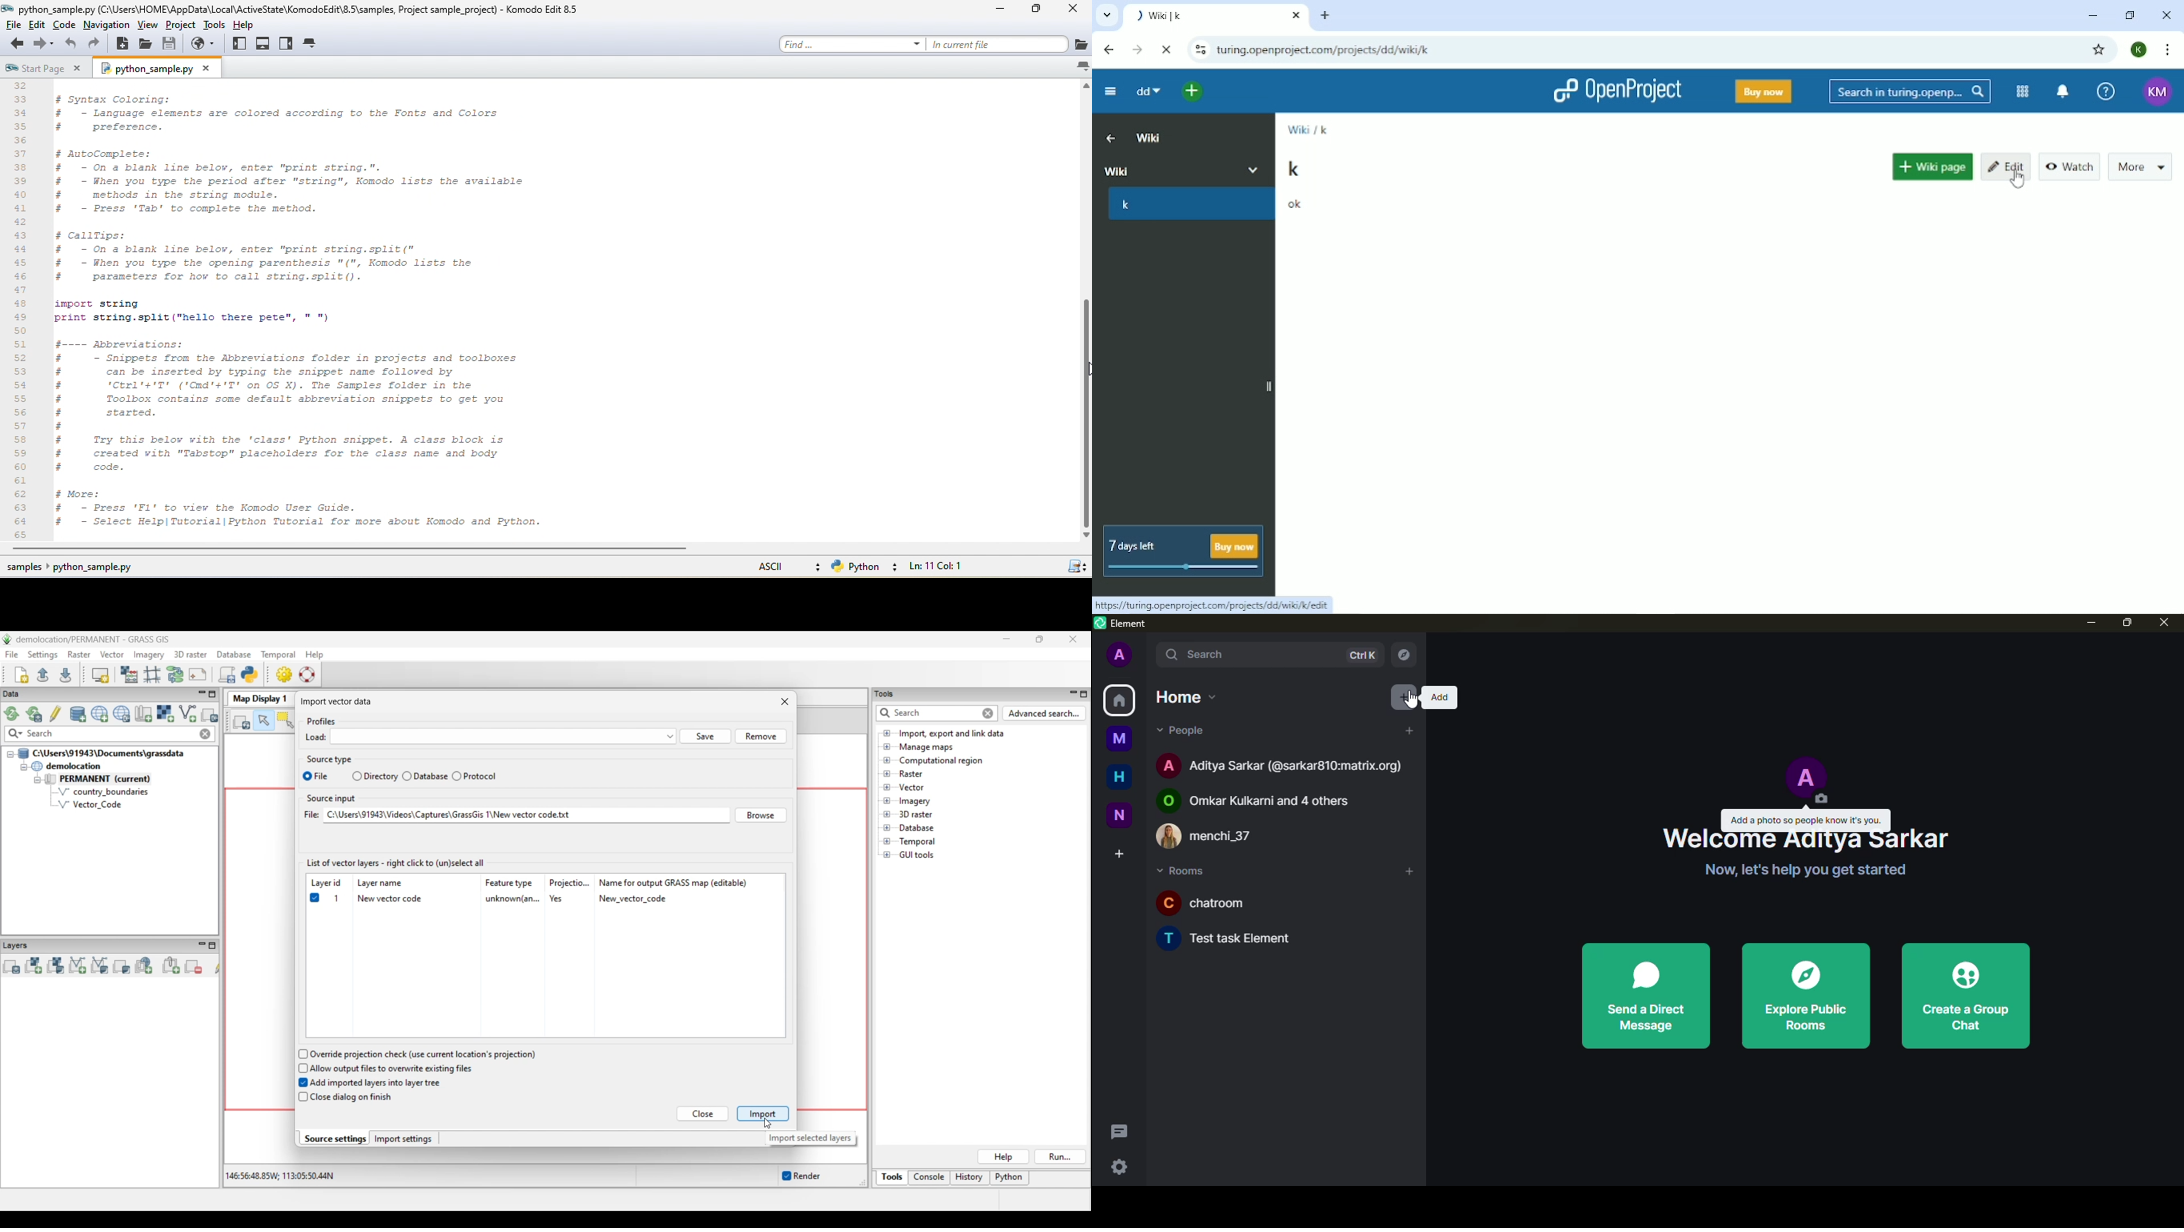  Describe the element at coordinates (363, 551) in the screenshot. I see `horizontal scroll bar` at that location.